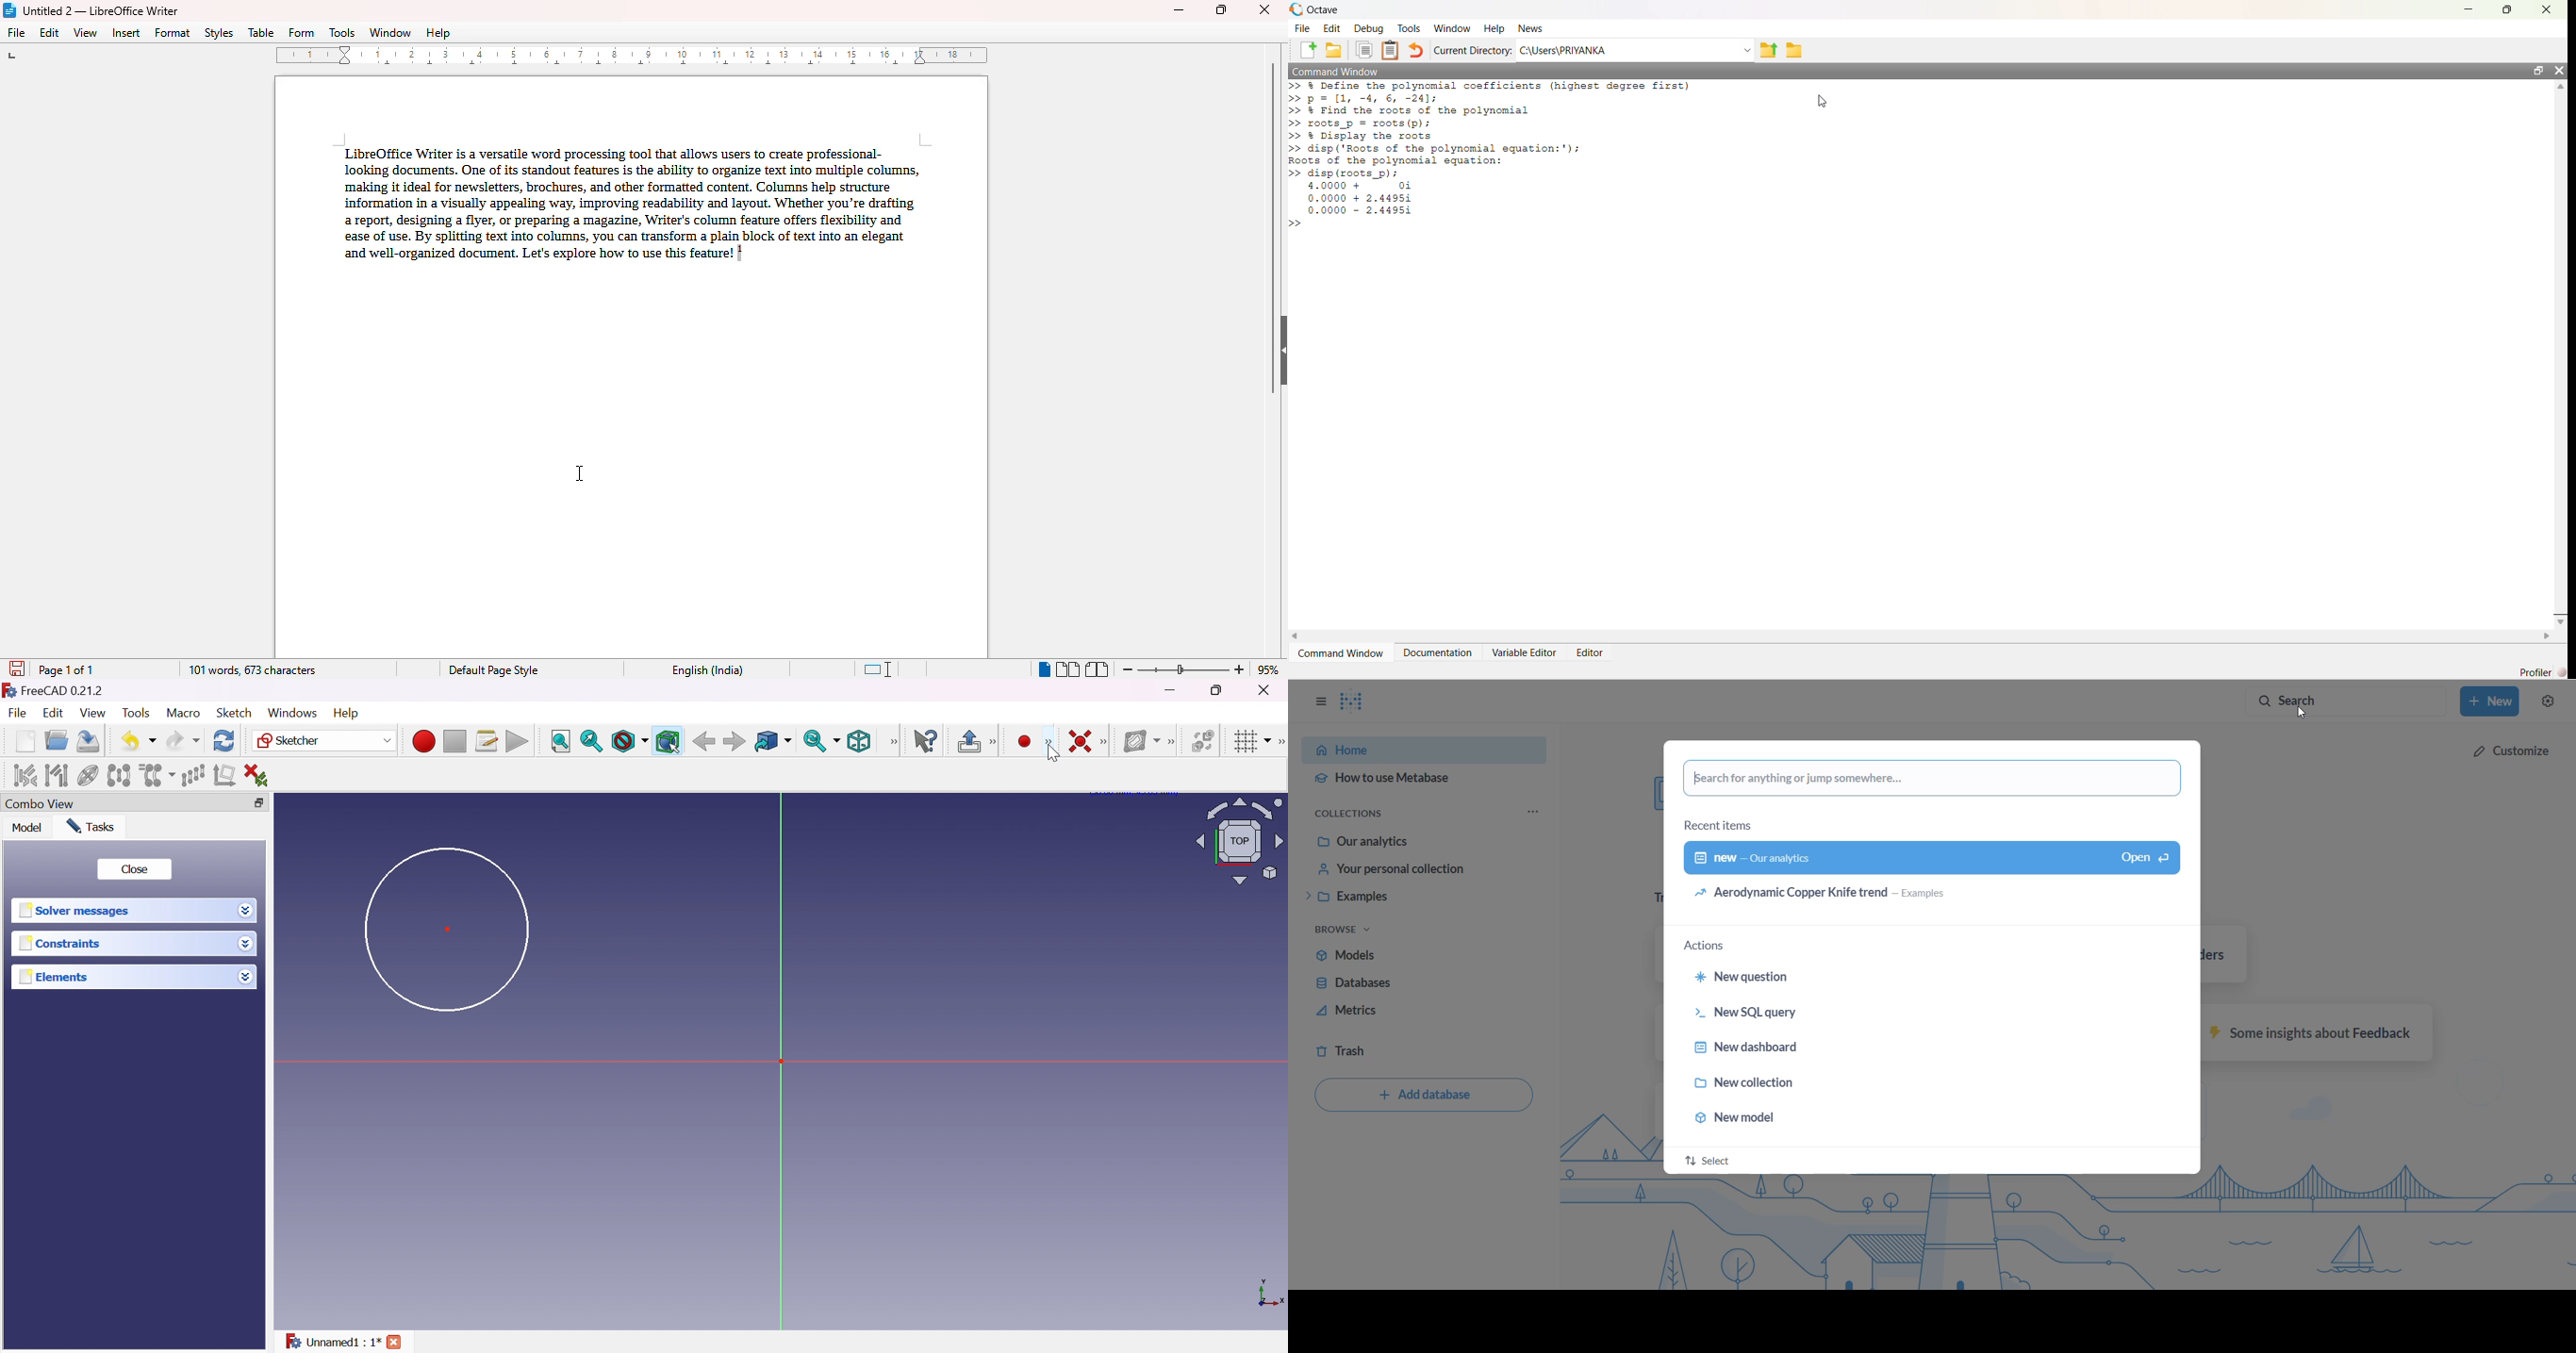 This screenshot has width=2576, height=1372. I want to click on COLLECTION OPTIONS, so click(1535, 811).